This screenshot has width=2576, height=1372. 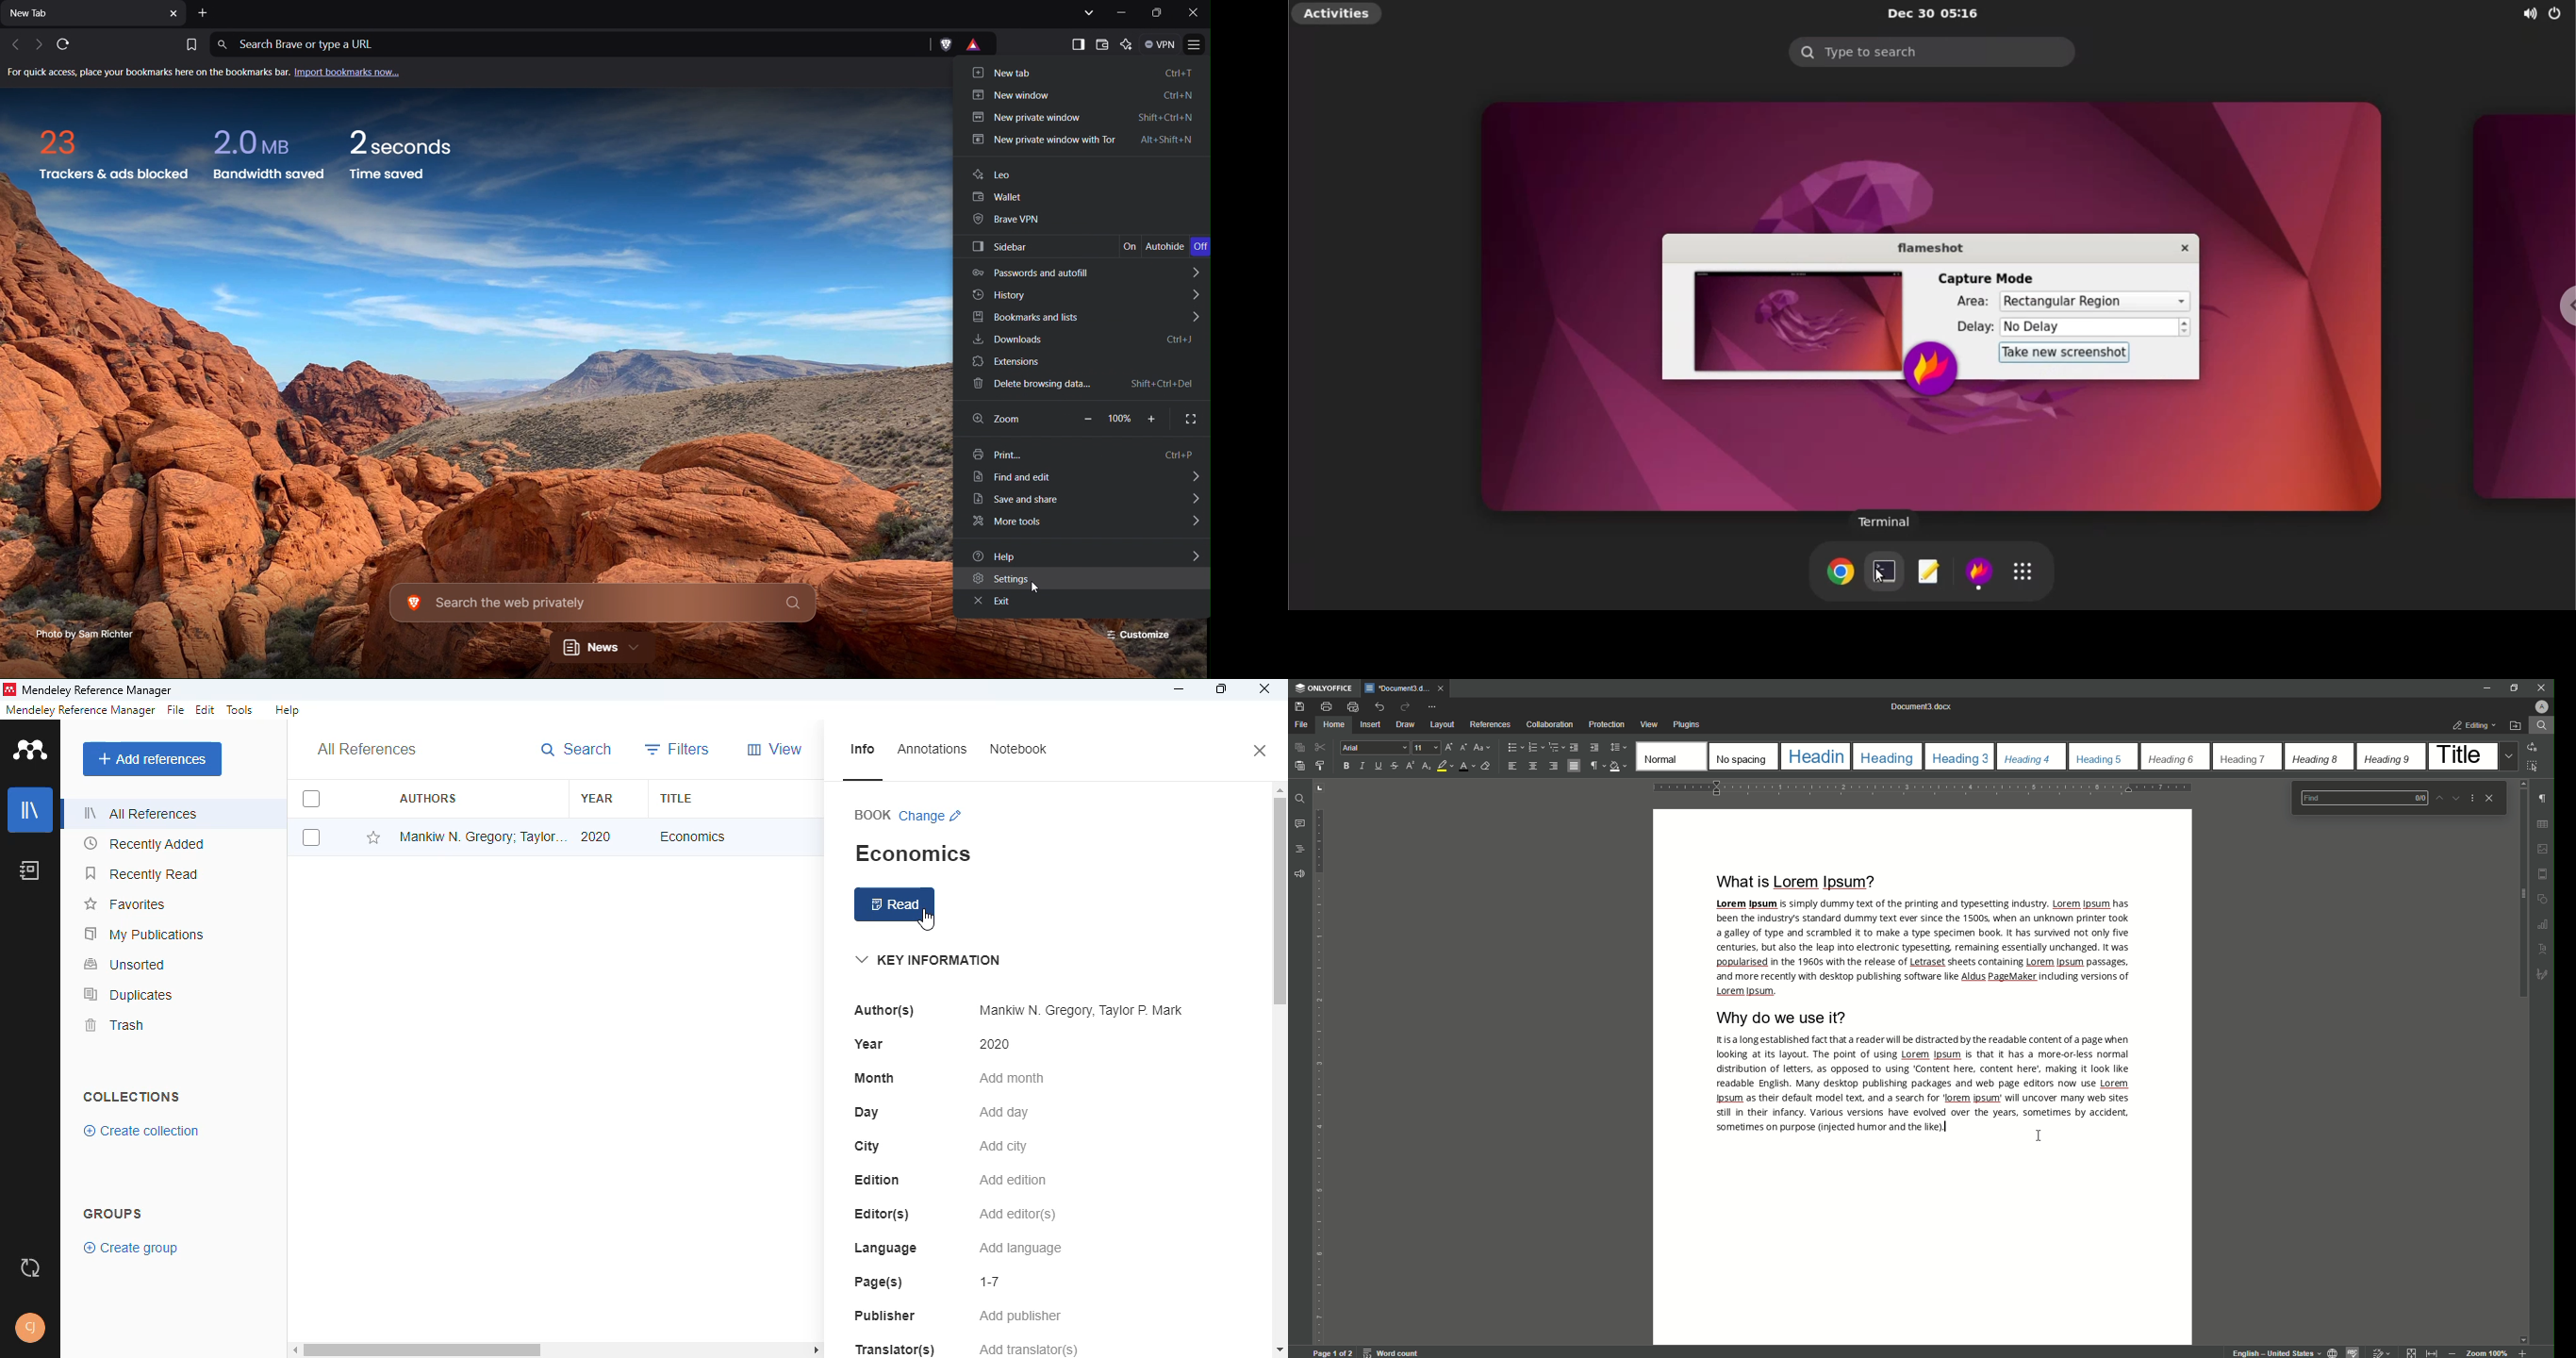 What do you see at coordinates (2514, 687) in the screenshot?
I see `Restore` at bounding box center [2514, 687].